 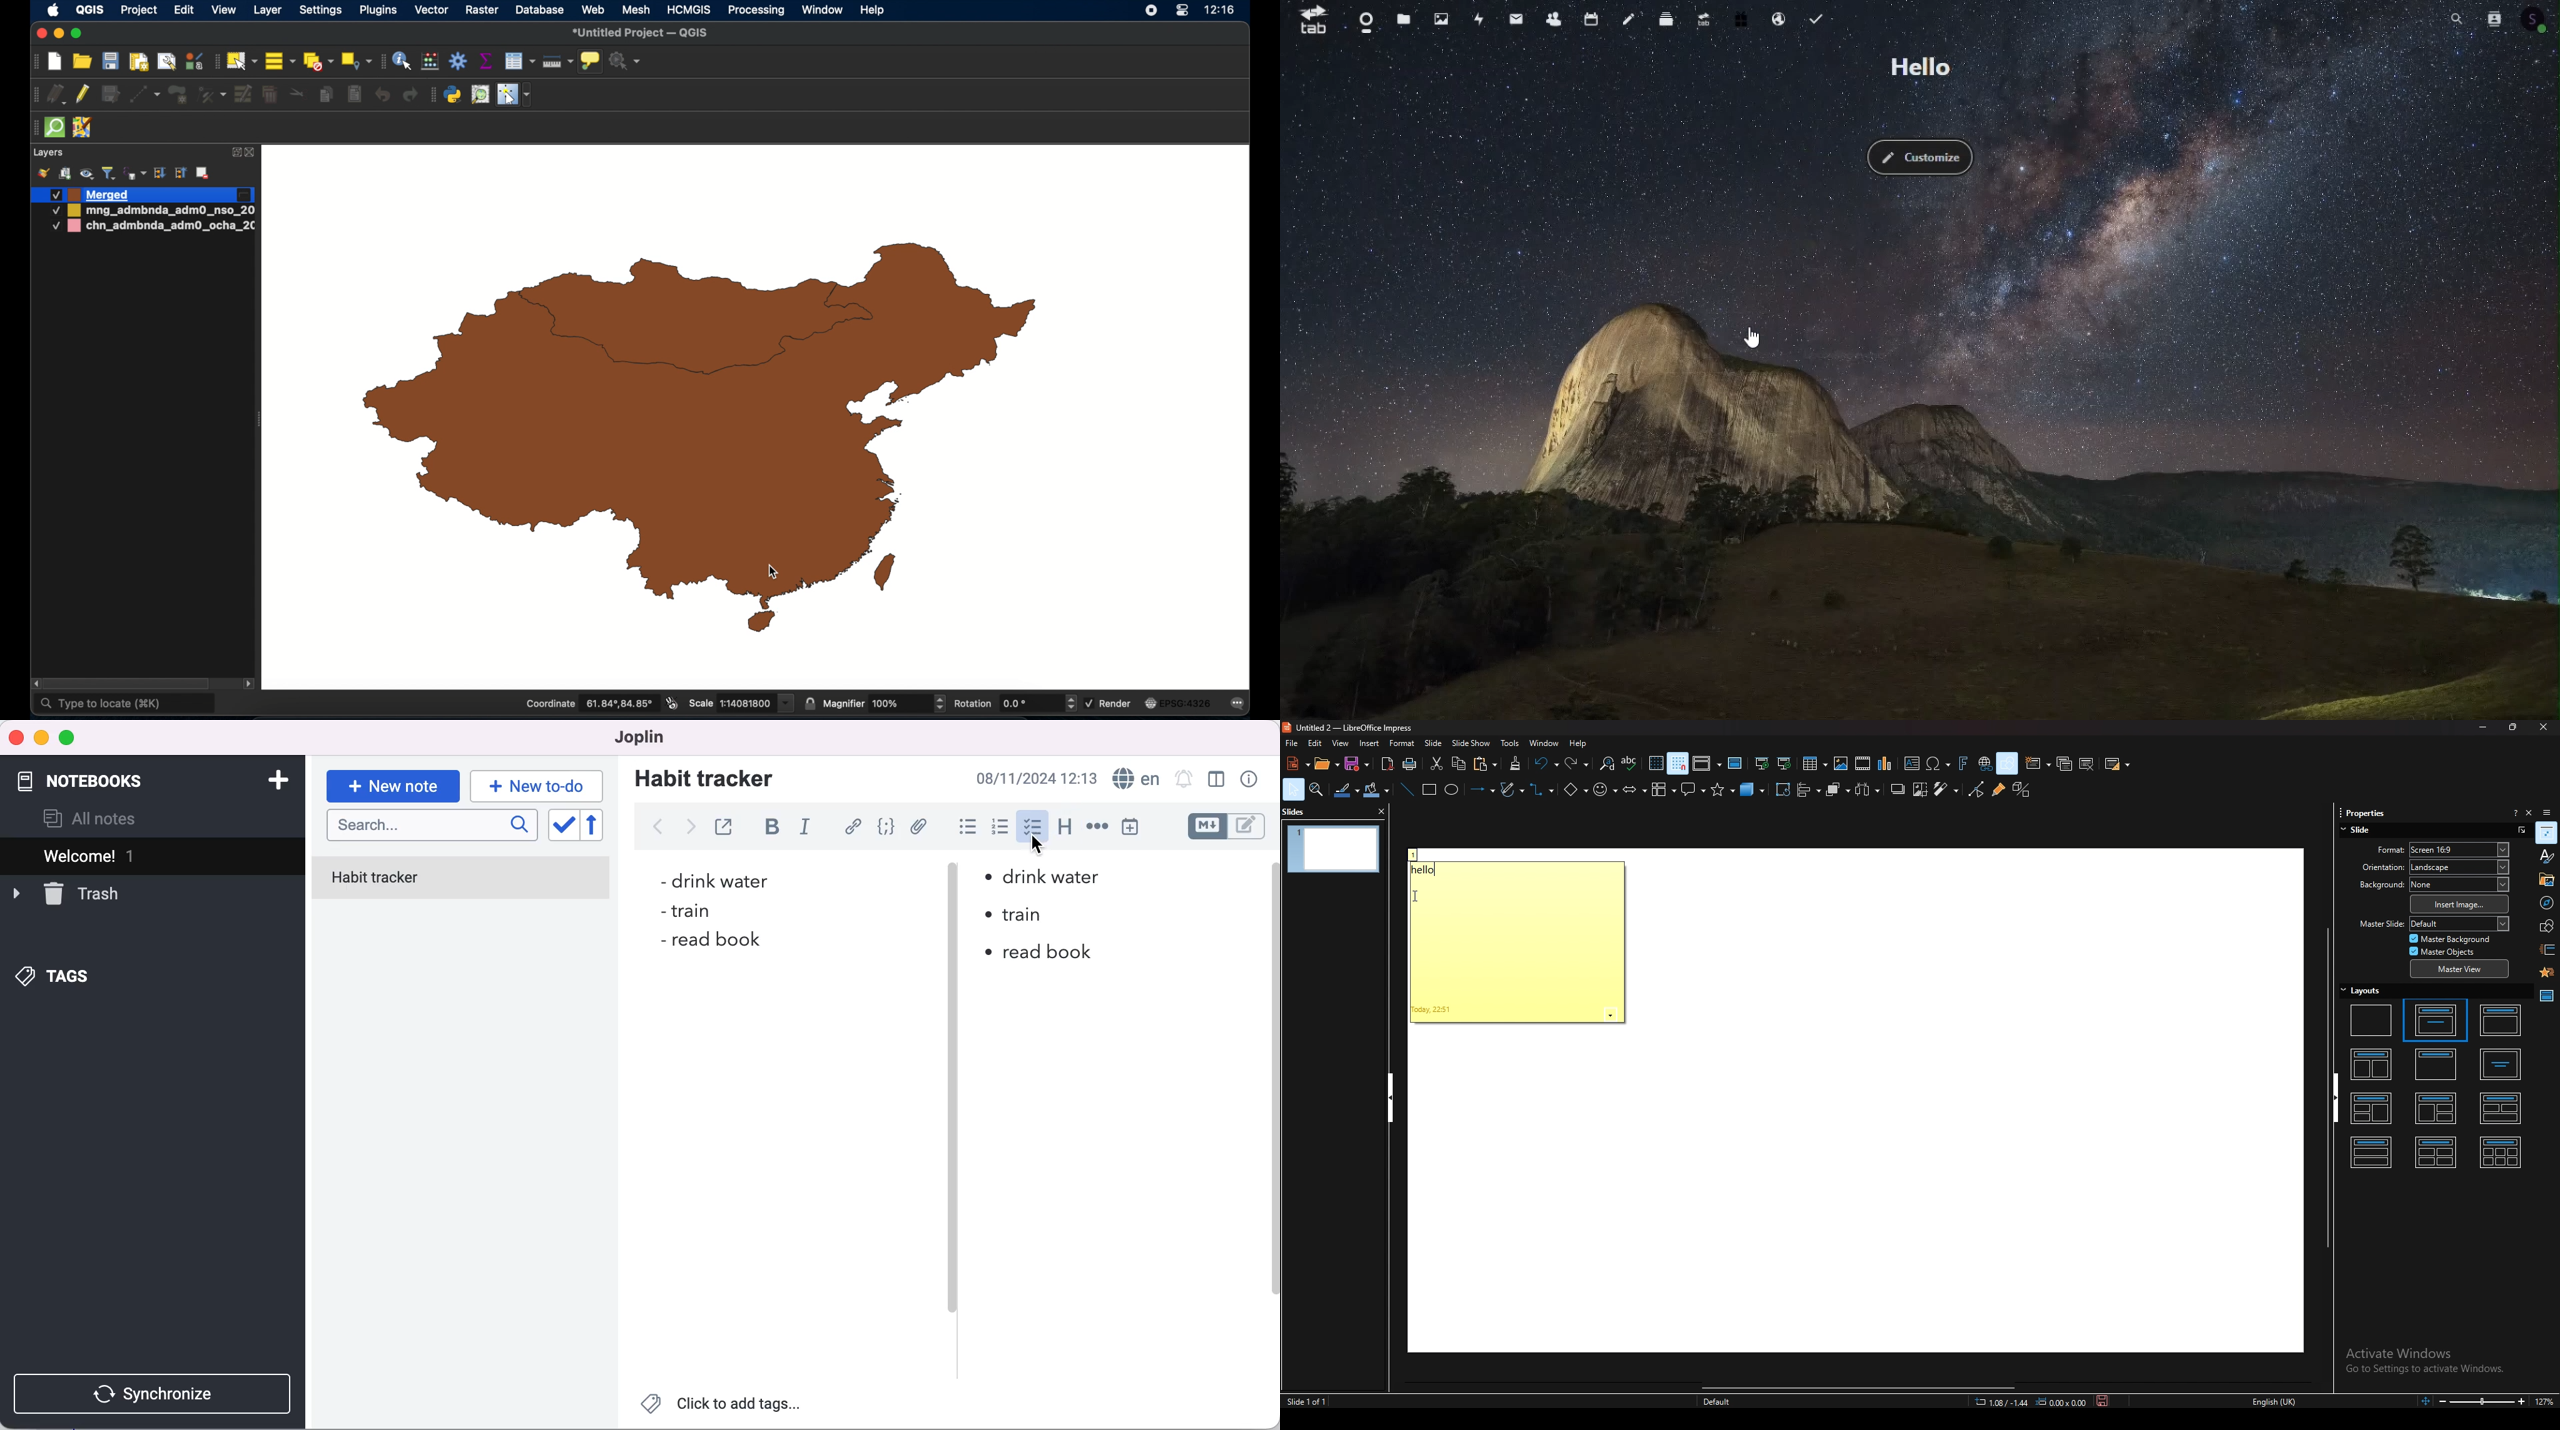 I want to click on hello, so click(x=1924, y=67).